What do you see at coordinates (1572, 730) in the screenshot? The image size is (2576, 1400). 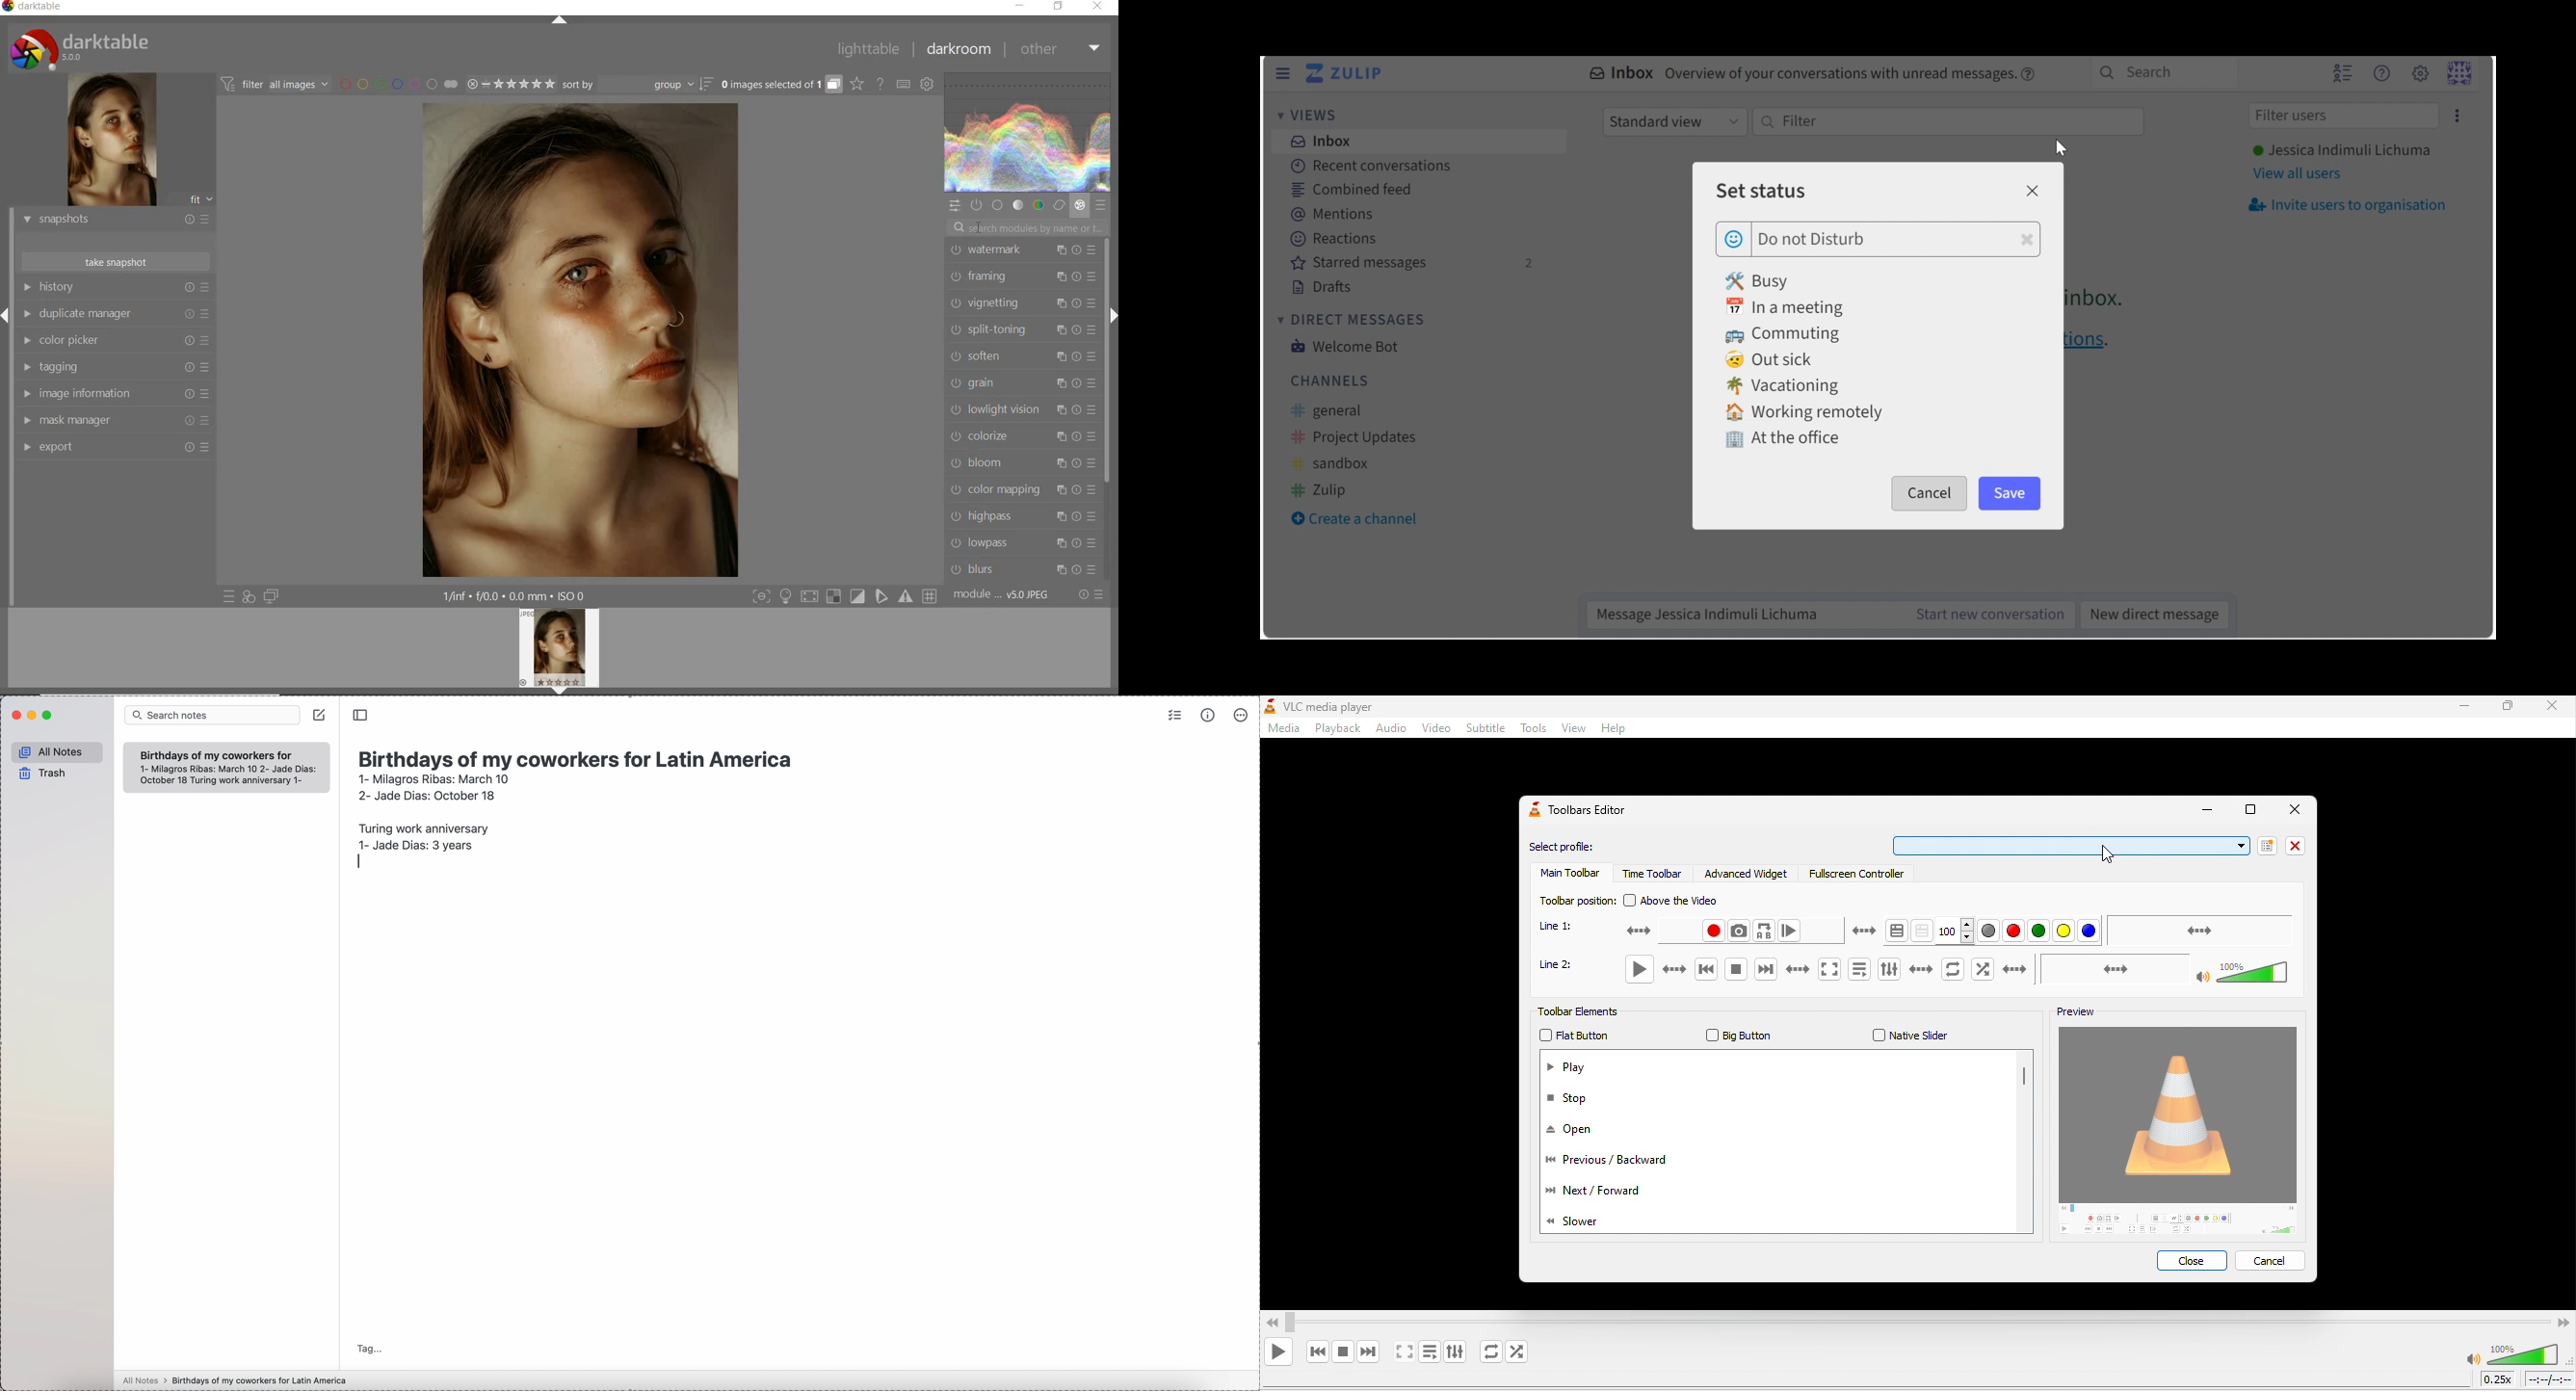 I see `view` at bounding box center [1572, 730].